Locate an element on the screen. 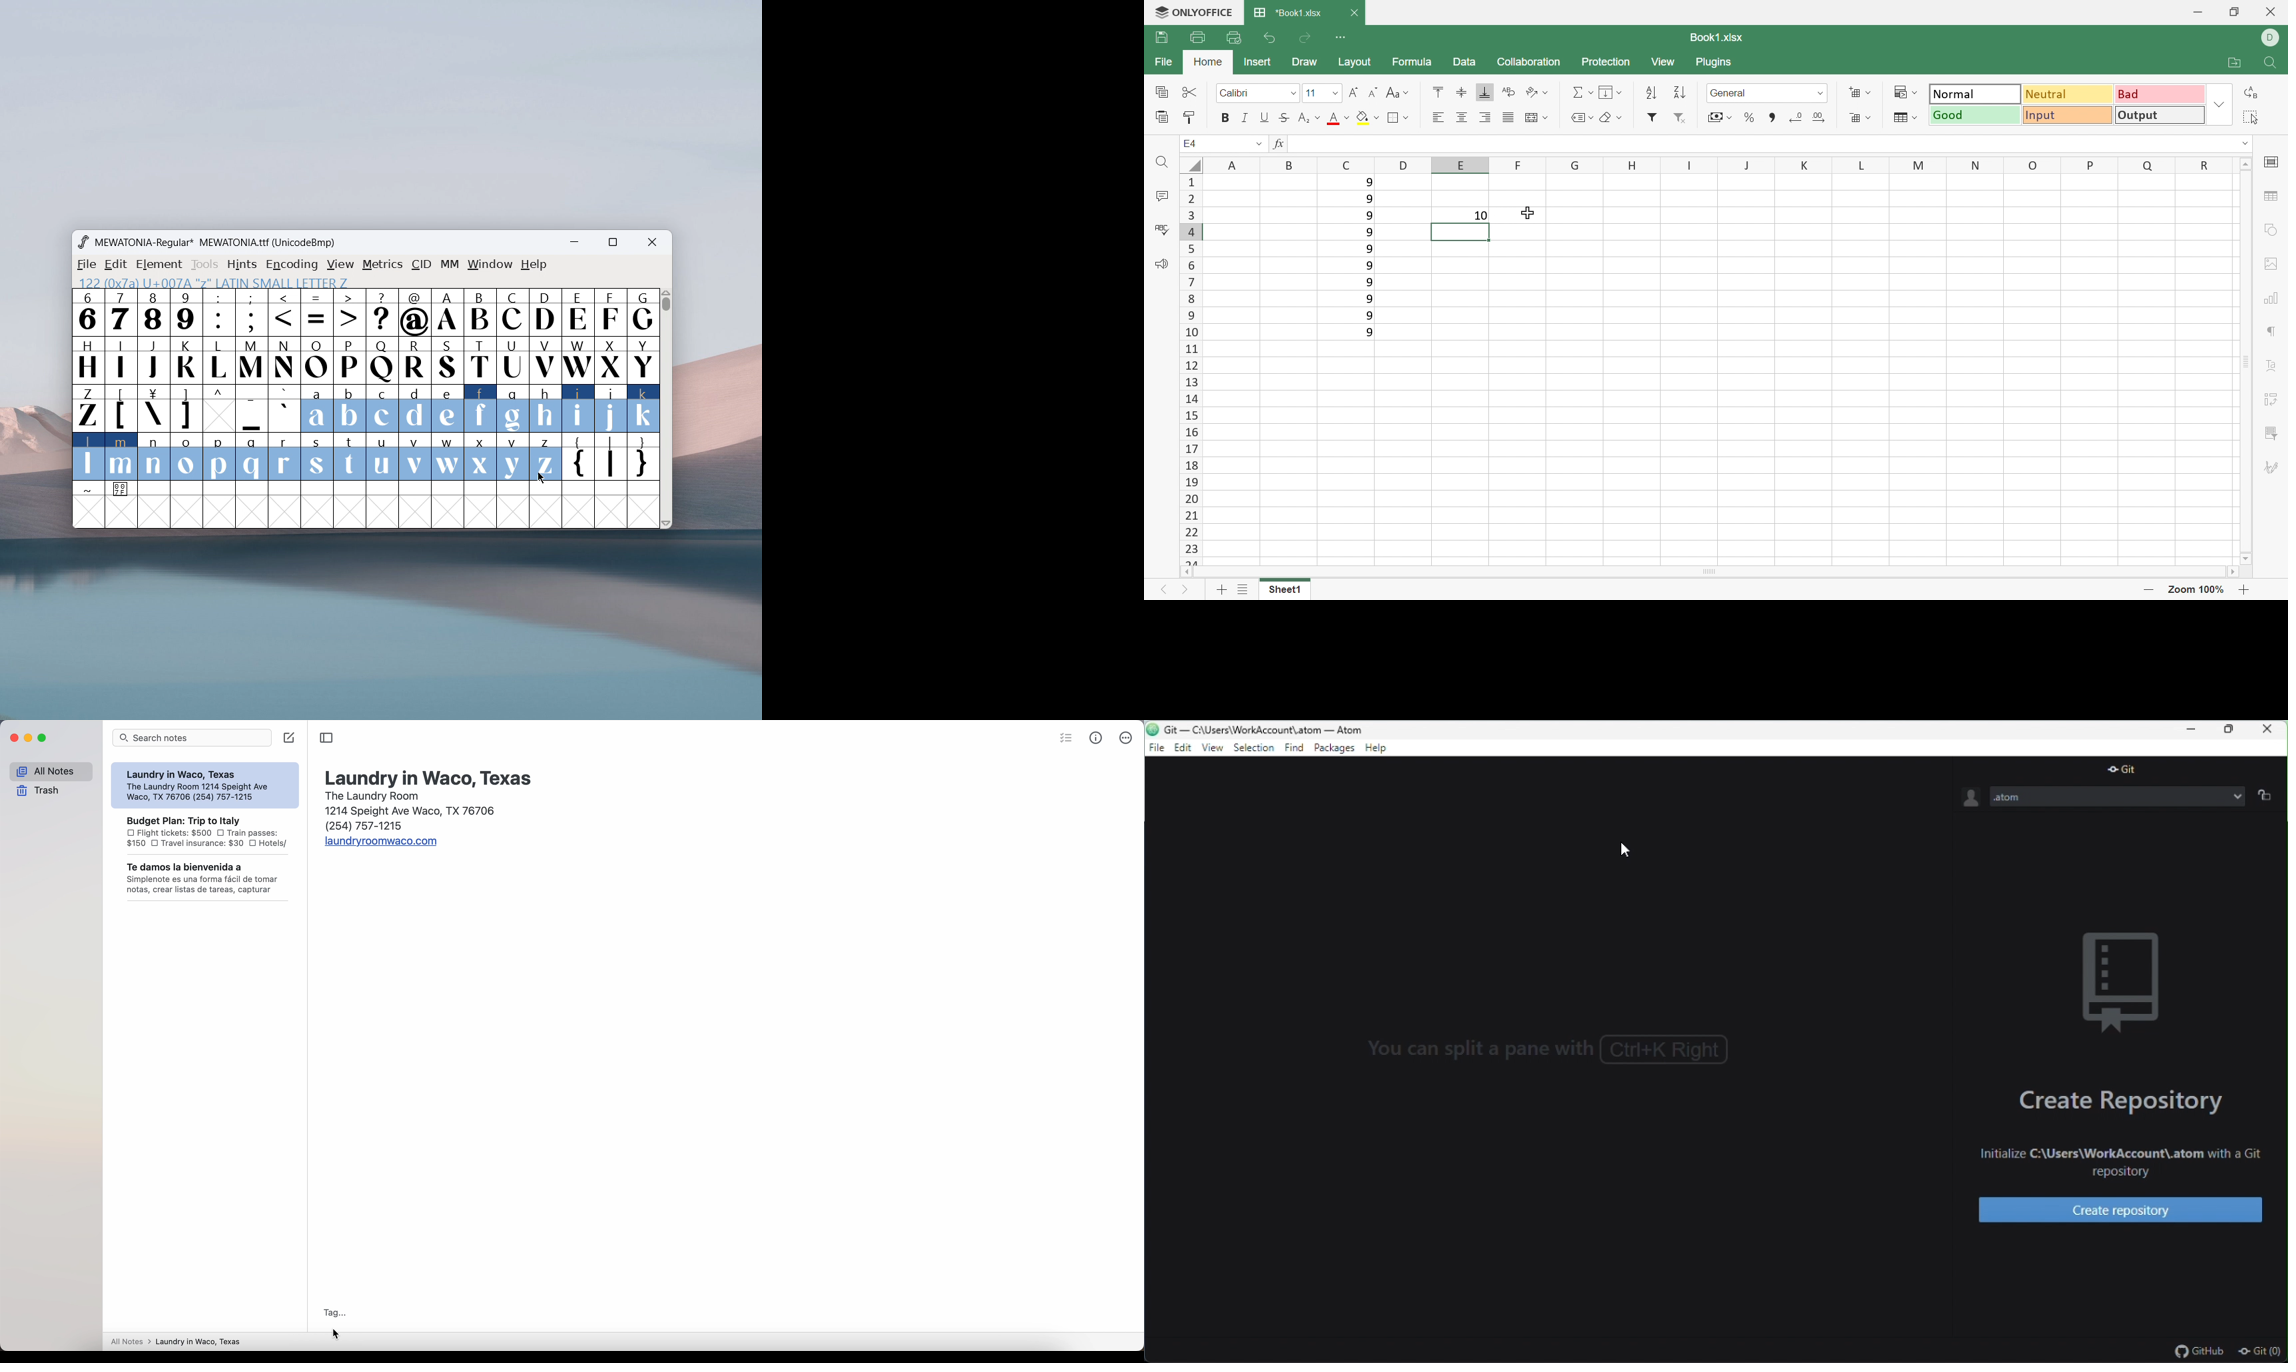  Conditional formatting is located at coordinates (1905, 91).